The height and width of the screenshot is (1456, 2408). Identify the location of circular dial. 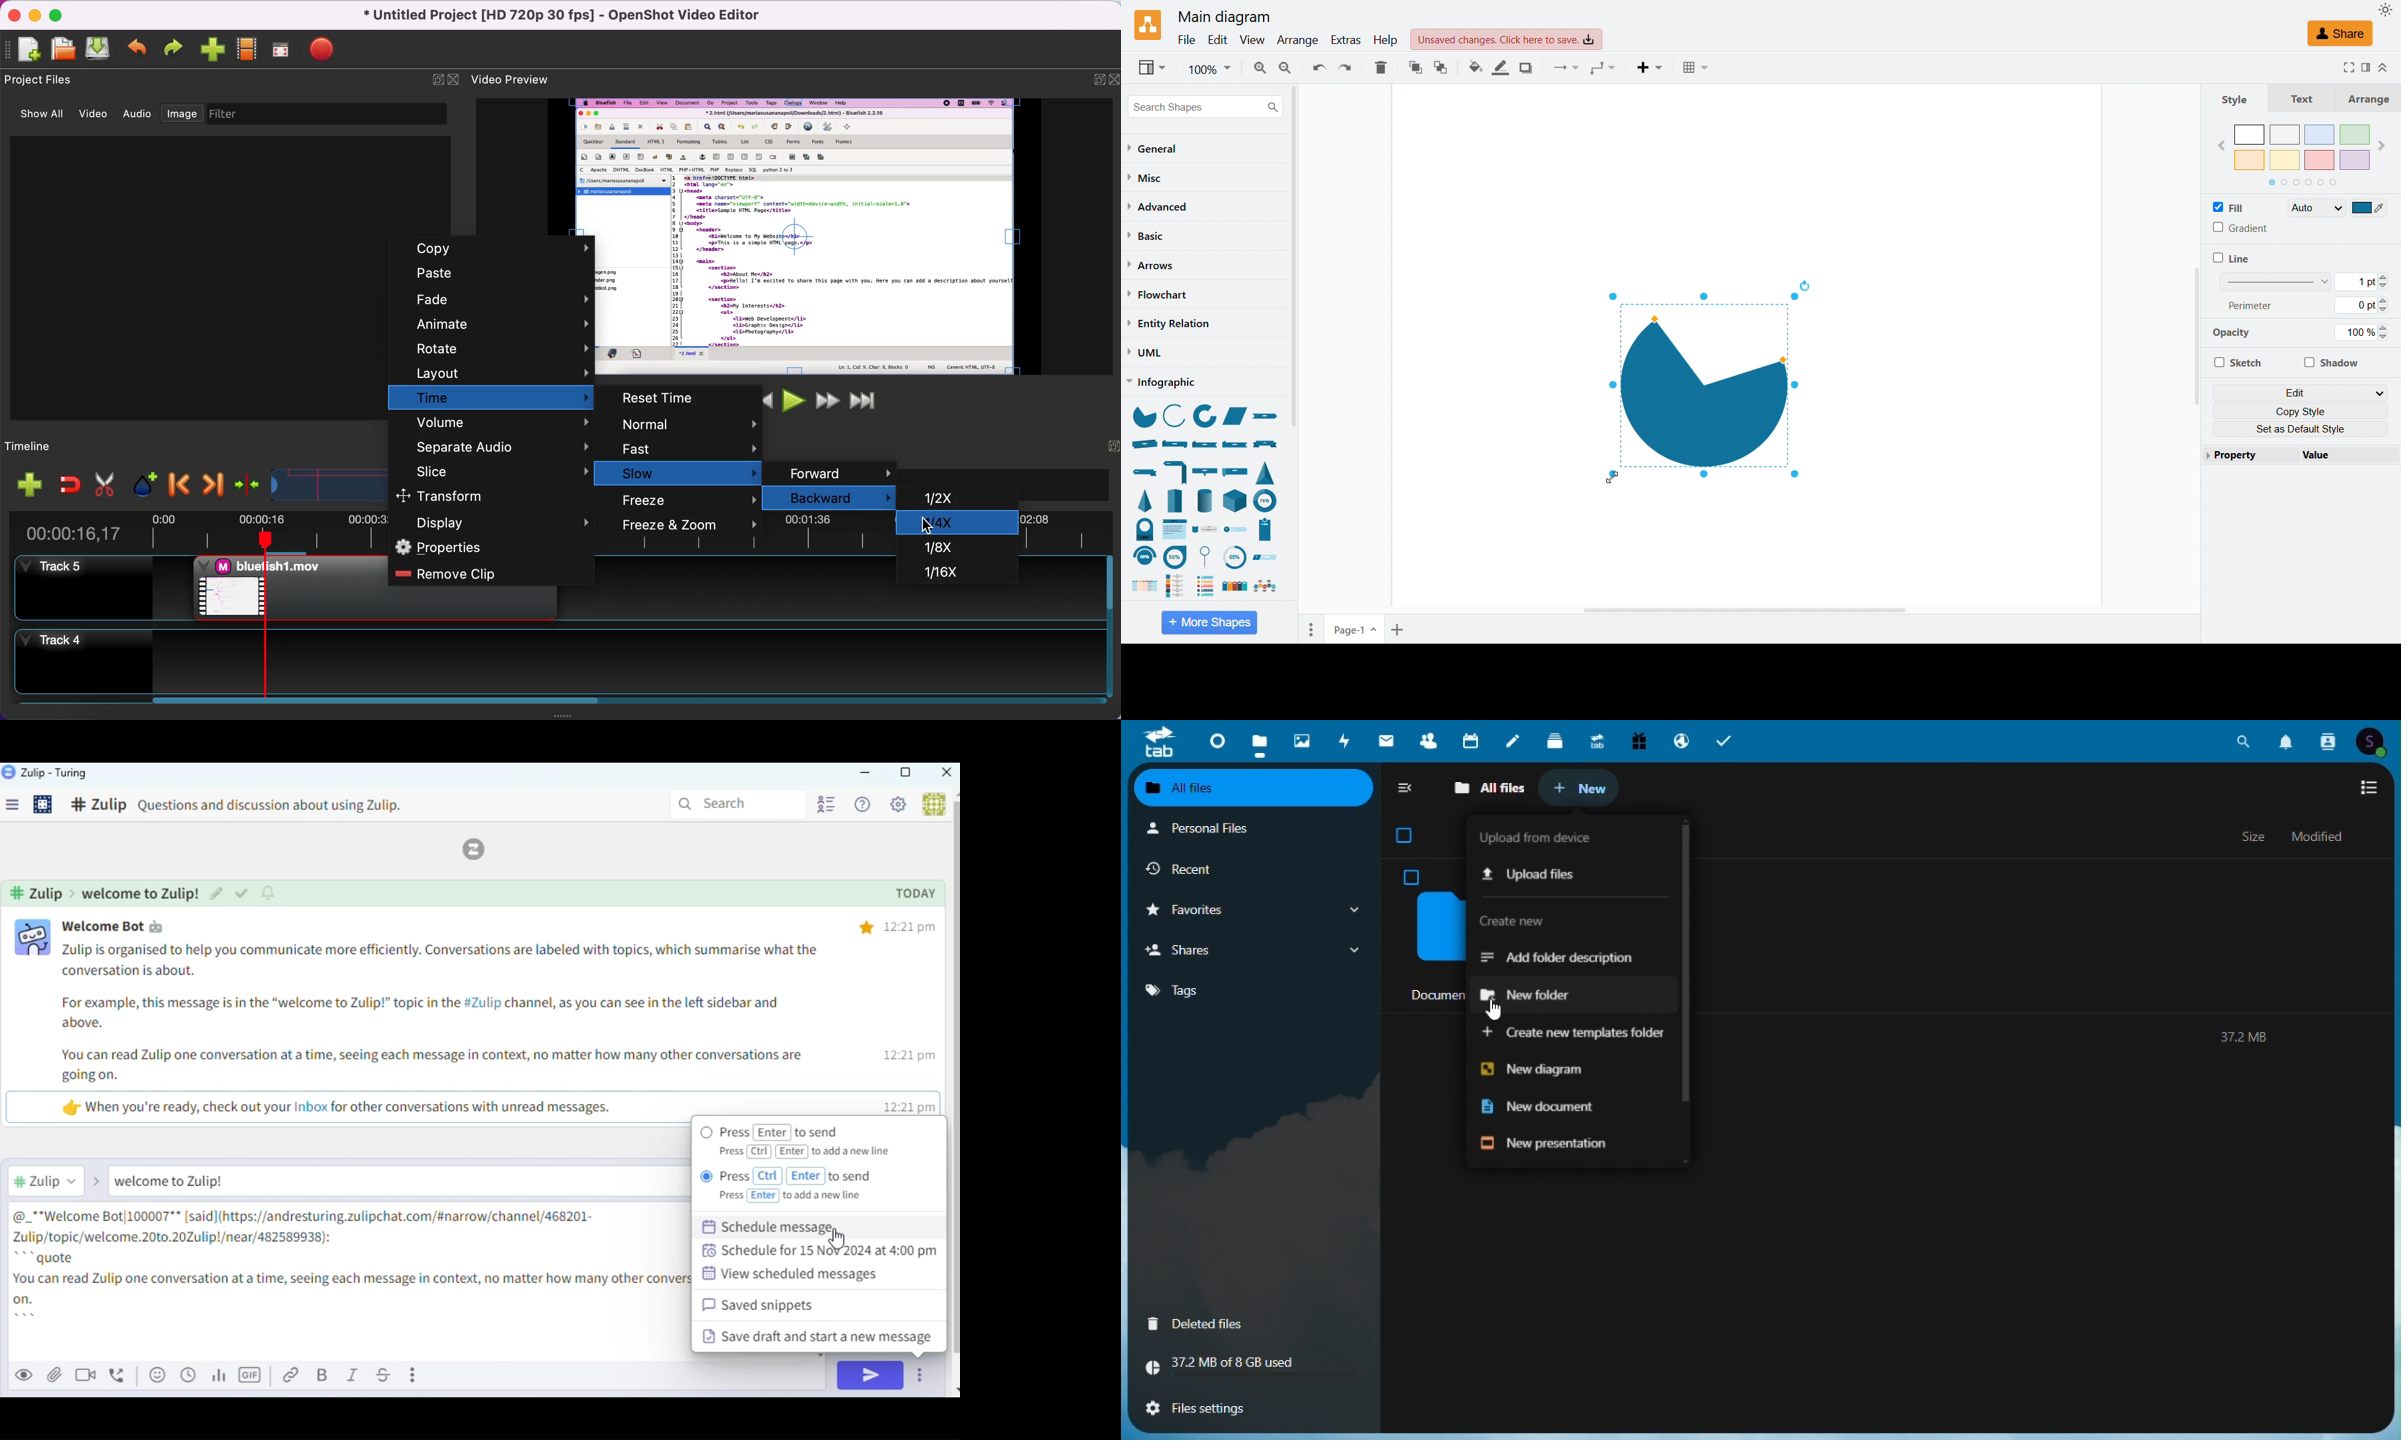
(1234, 558).